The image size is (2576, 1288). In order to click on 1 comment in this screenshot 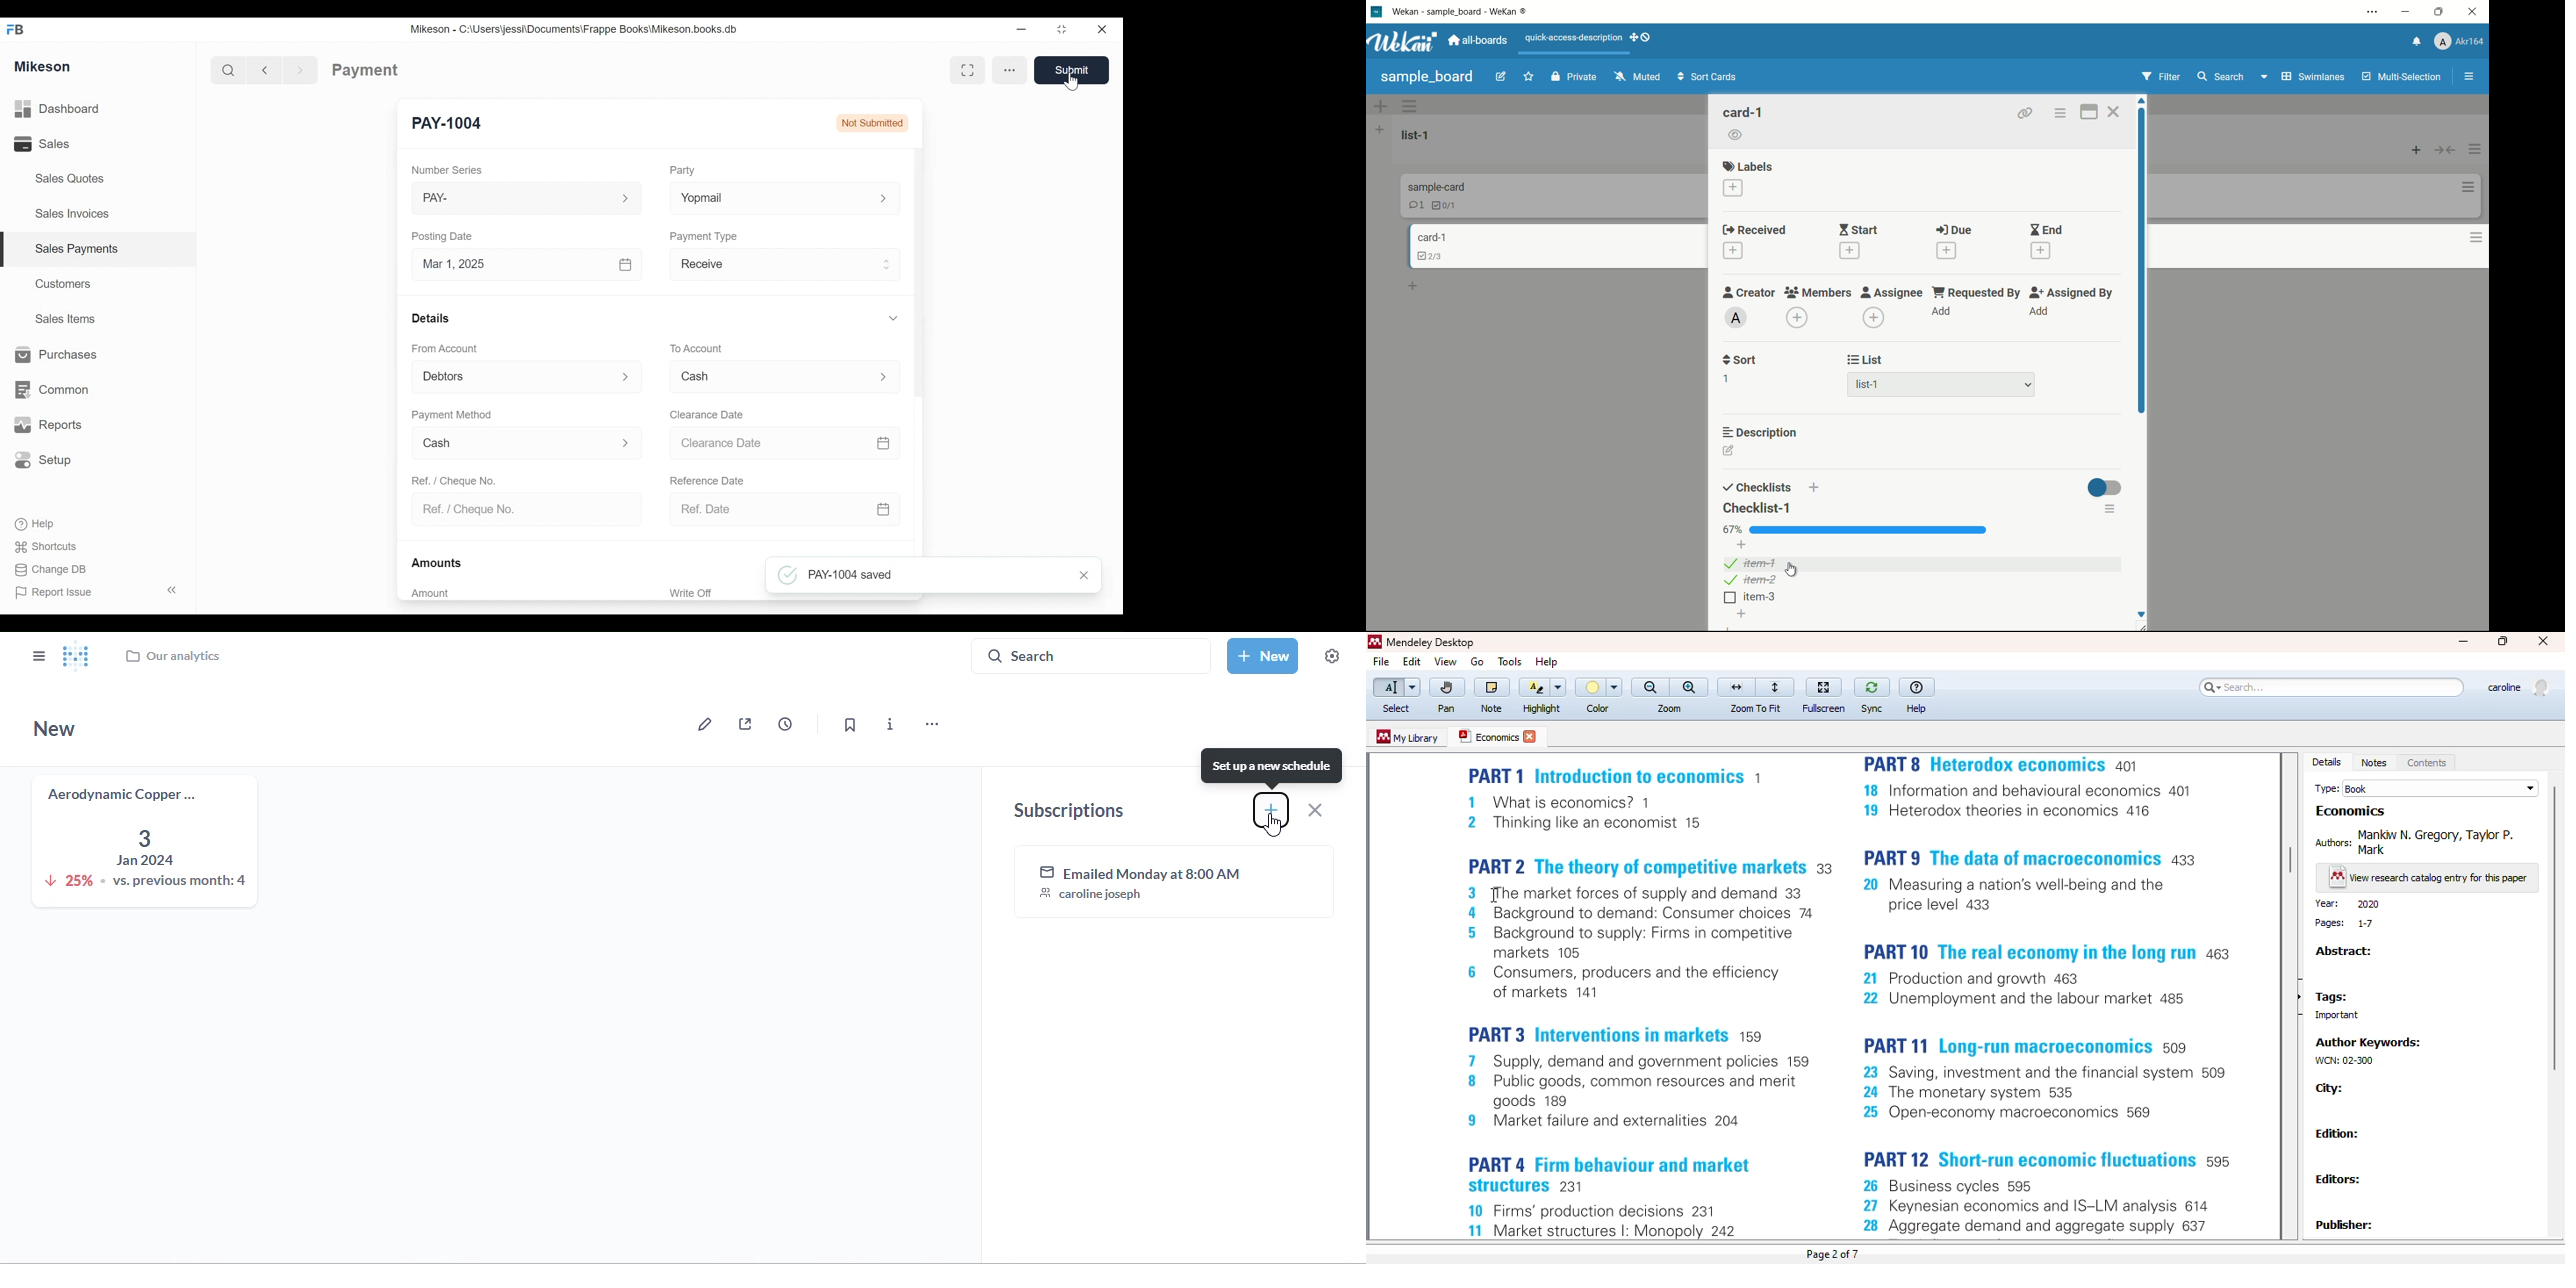, I will do `click(1416, 205)`.